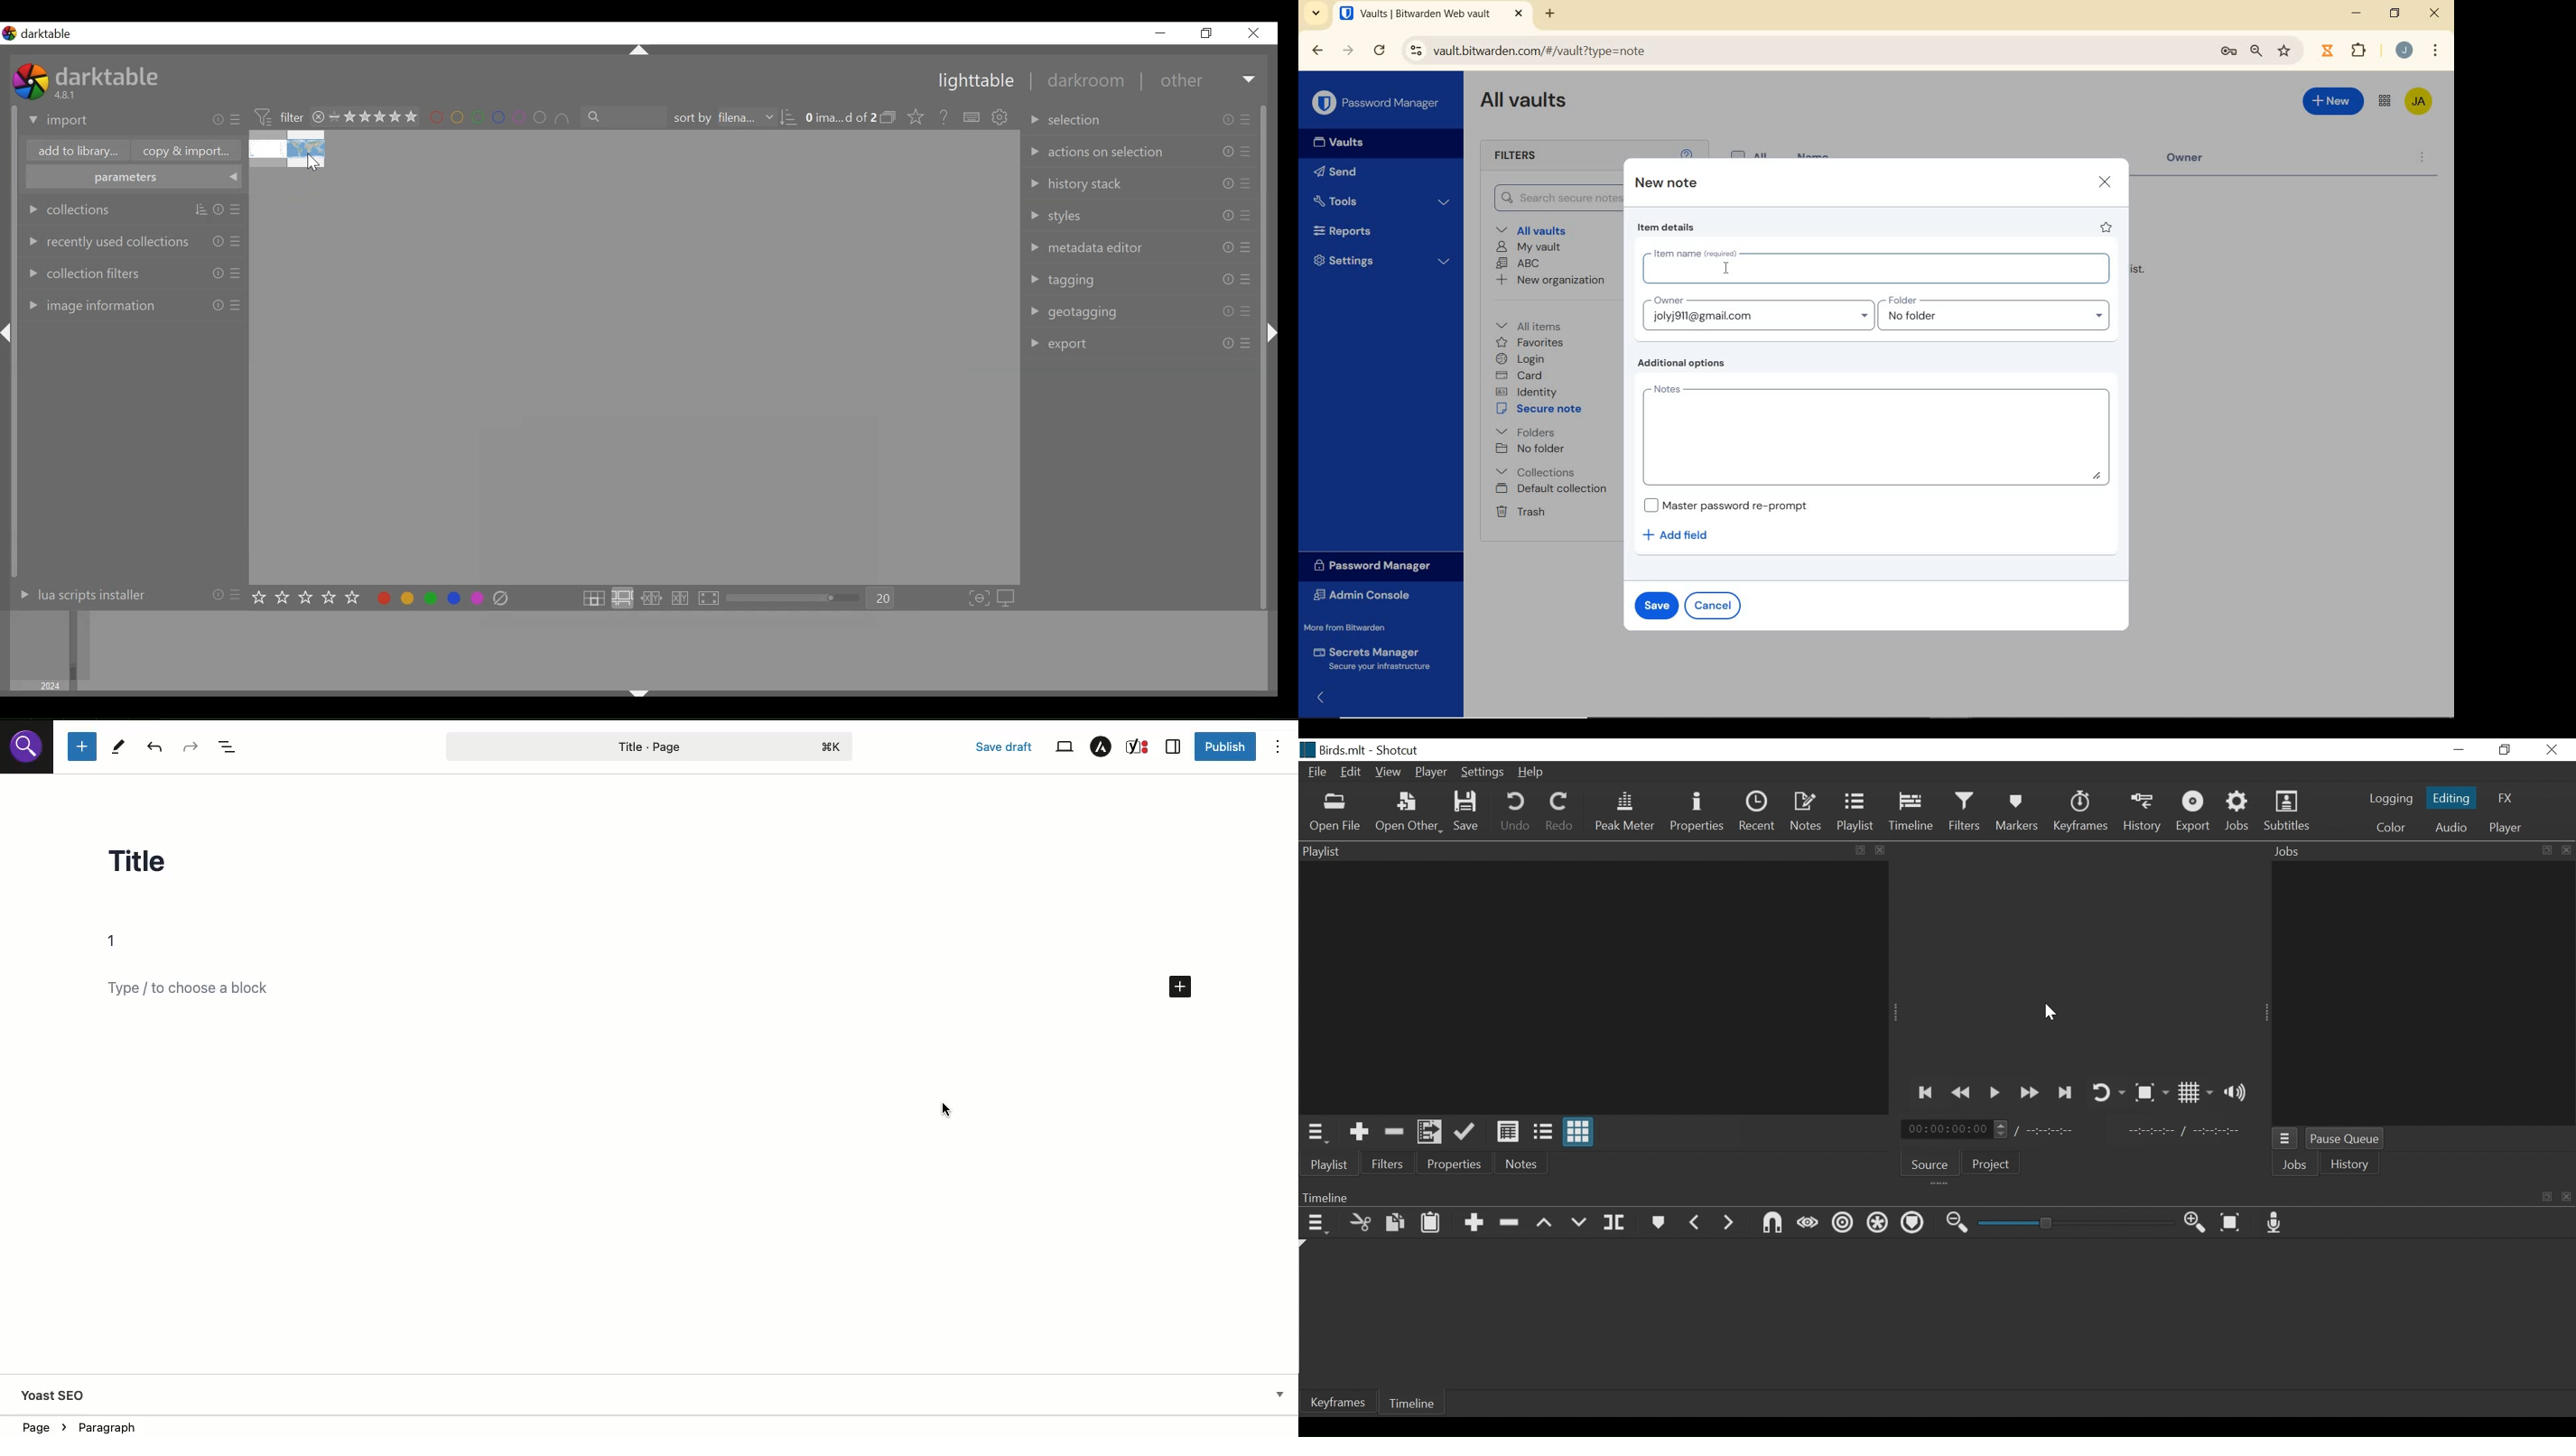  I want to click on Redo, so click(190, 746).